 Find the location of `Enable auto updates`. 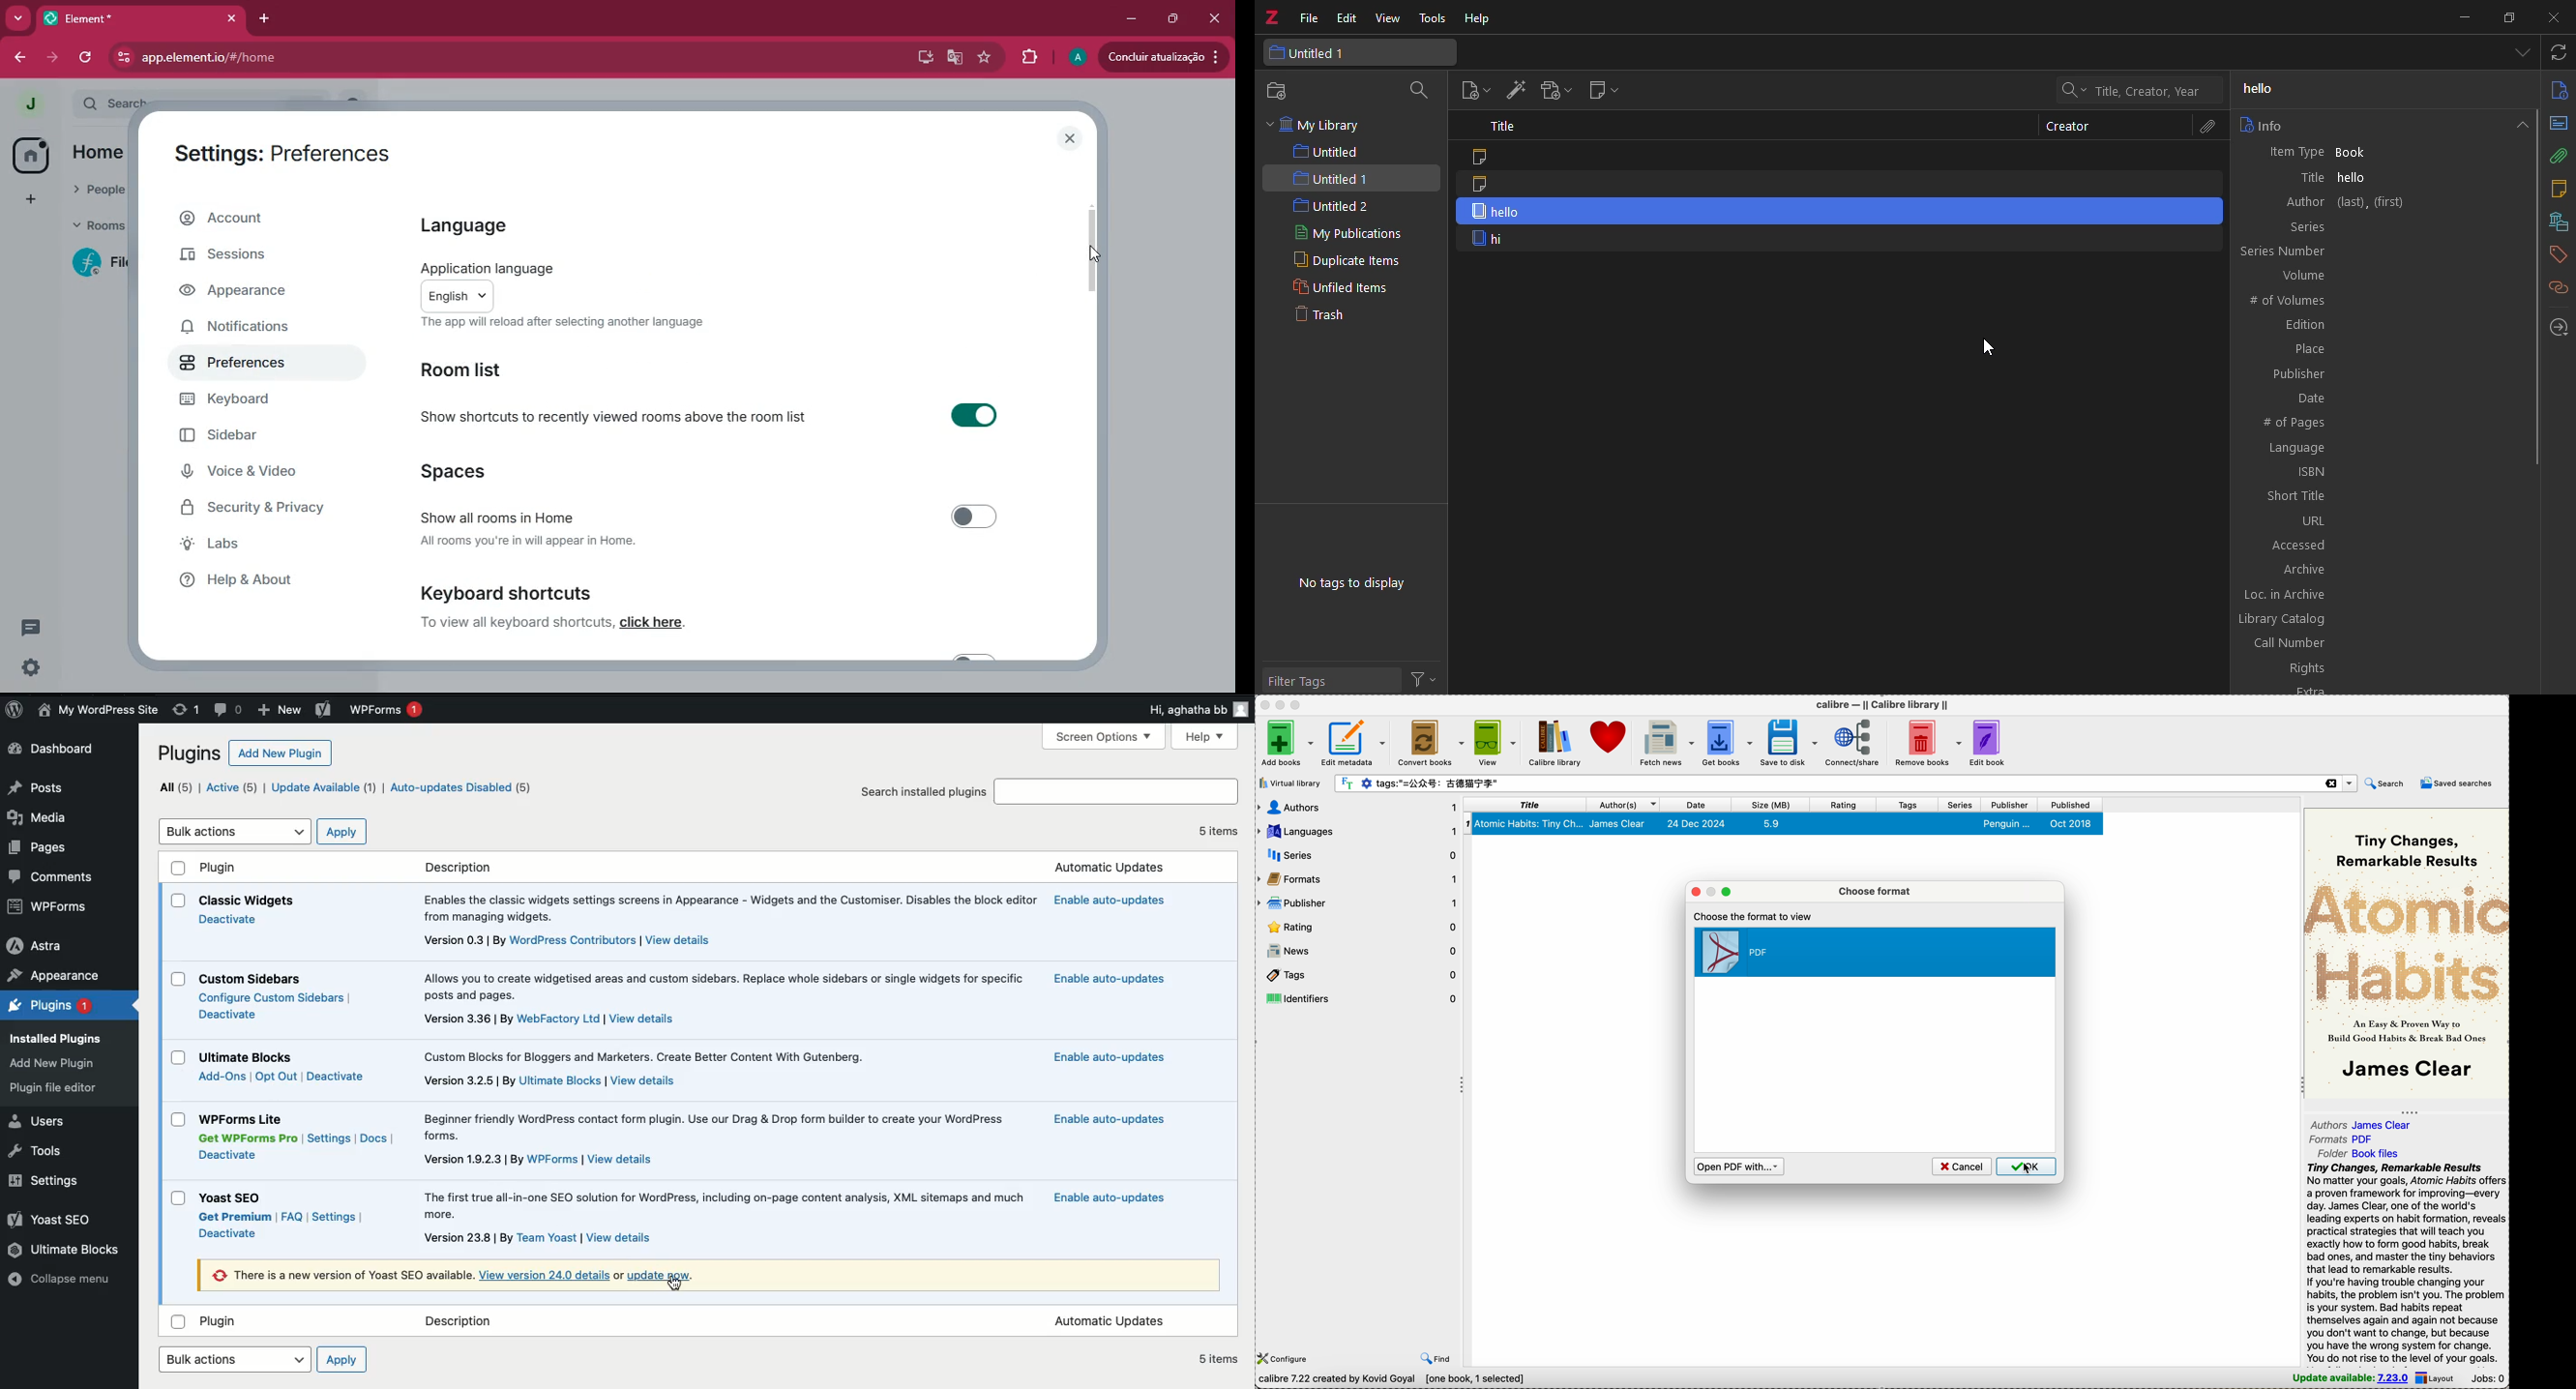

Enable auto updates is located at coordinates (1112, 1119).